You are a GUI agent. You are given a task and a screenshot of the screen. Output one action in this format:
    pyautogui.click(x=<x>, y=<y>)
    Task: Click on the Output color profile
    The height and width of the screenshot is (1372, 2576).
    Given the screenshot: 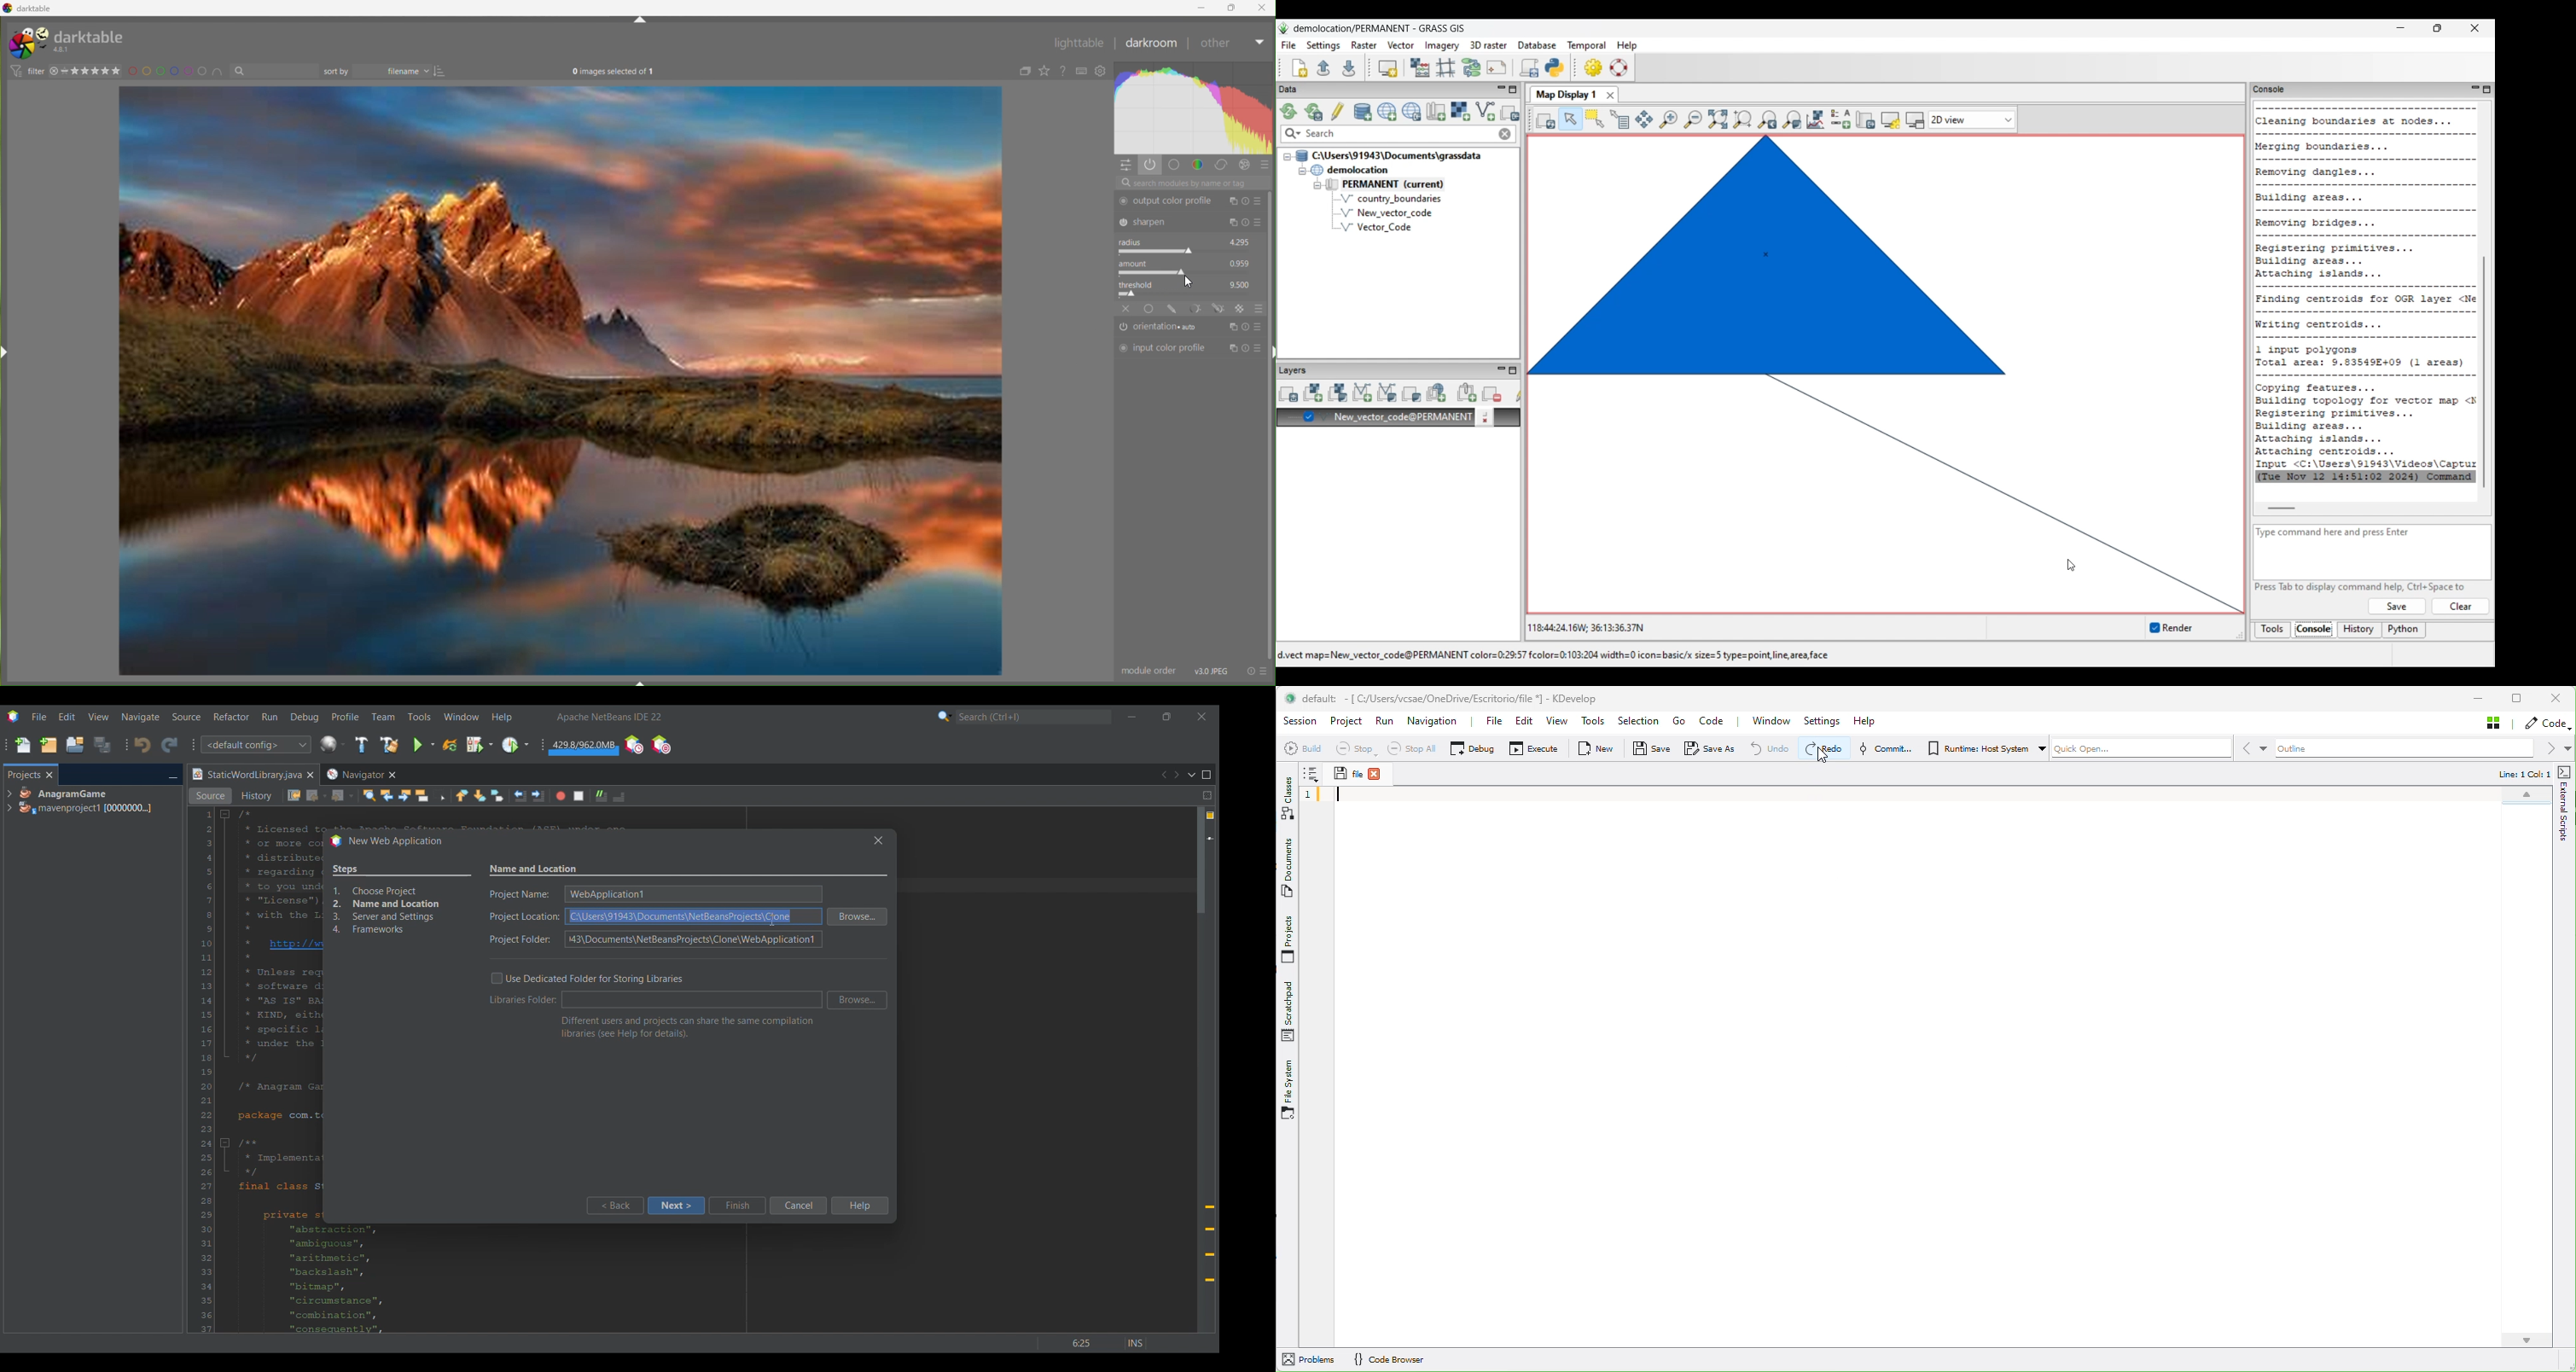 What is the action you would take?
    pyautogui.click(x=1169, y=201)
    